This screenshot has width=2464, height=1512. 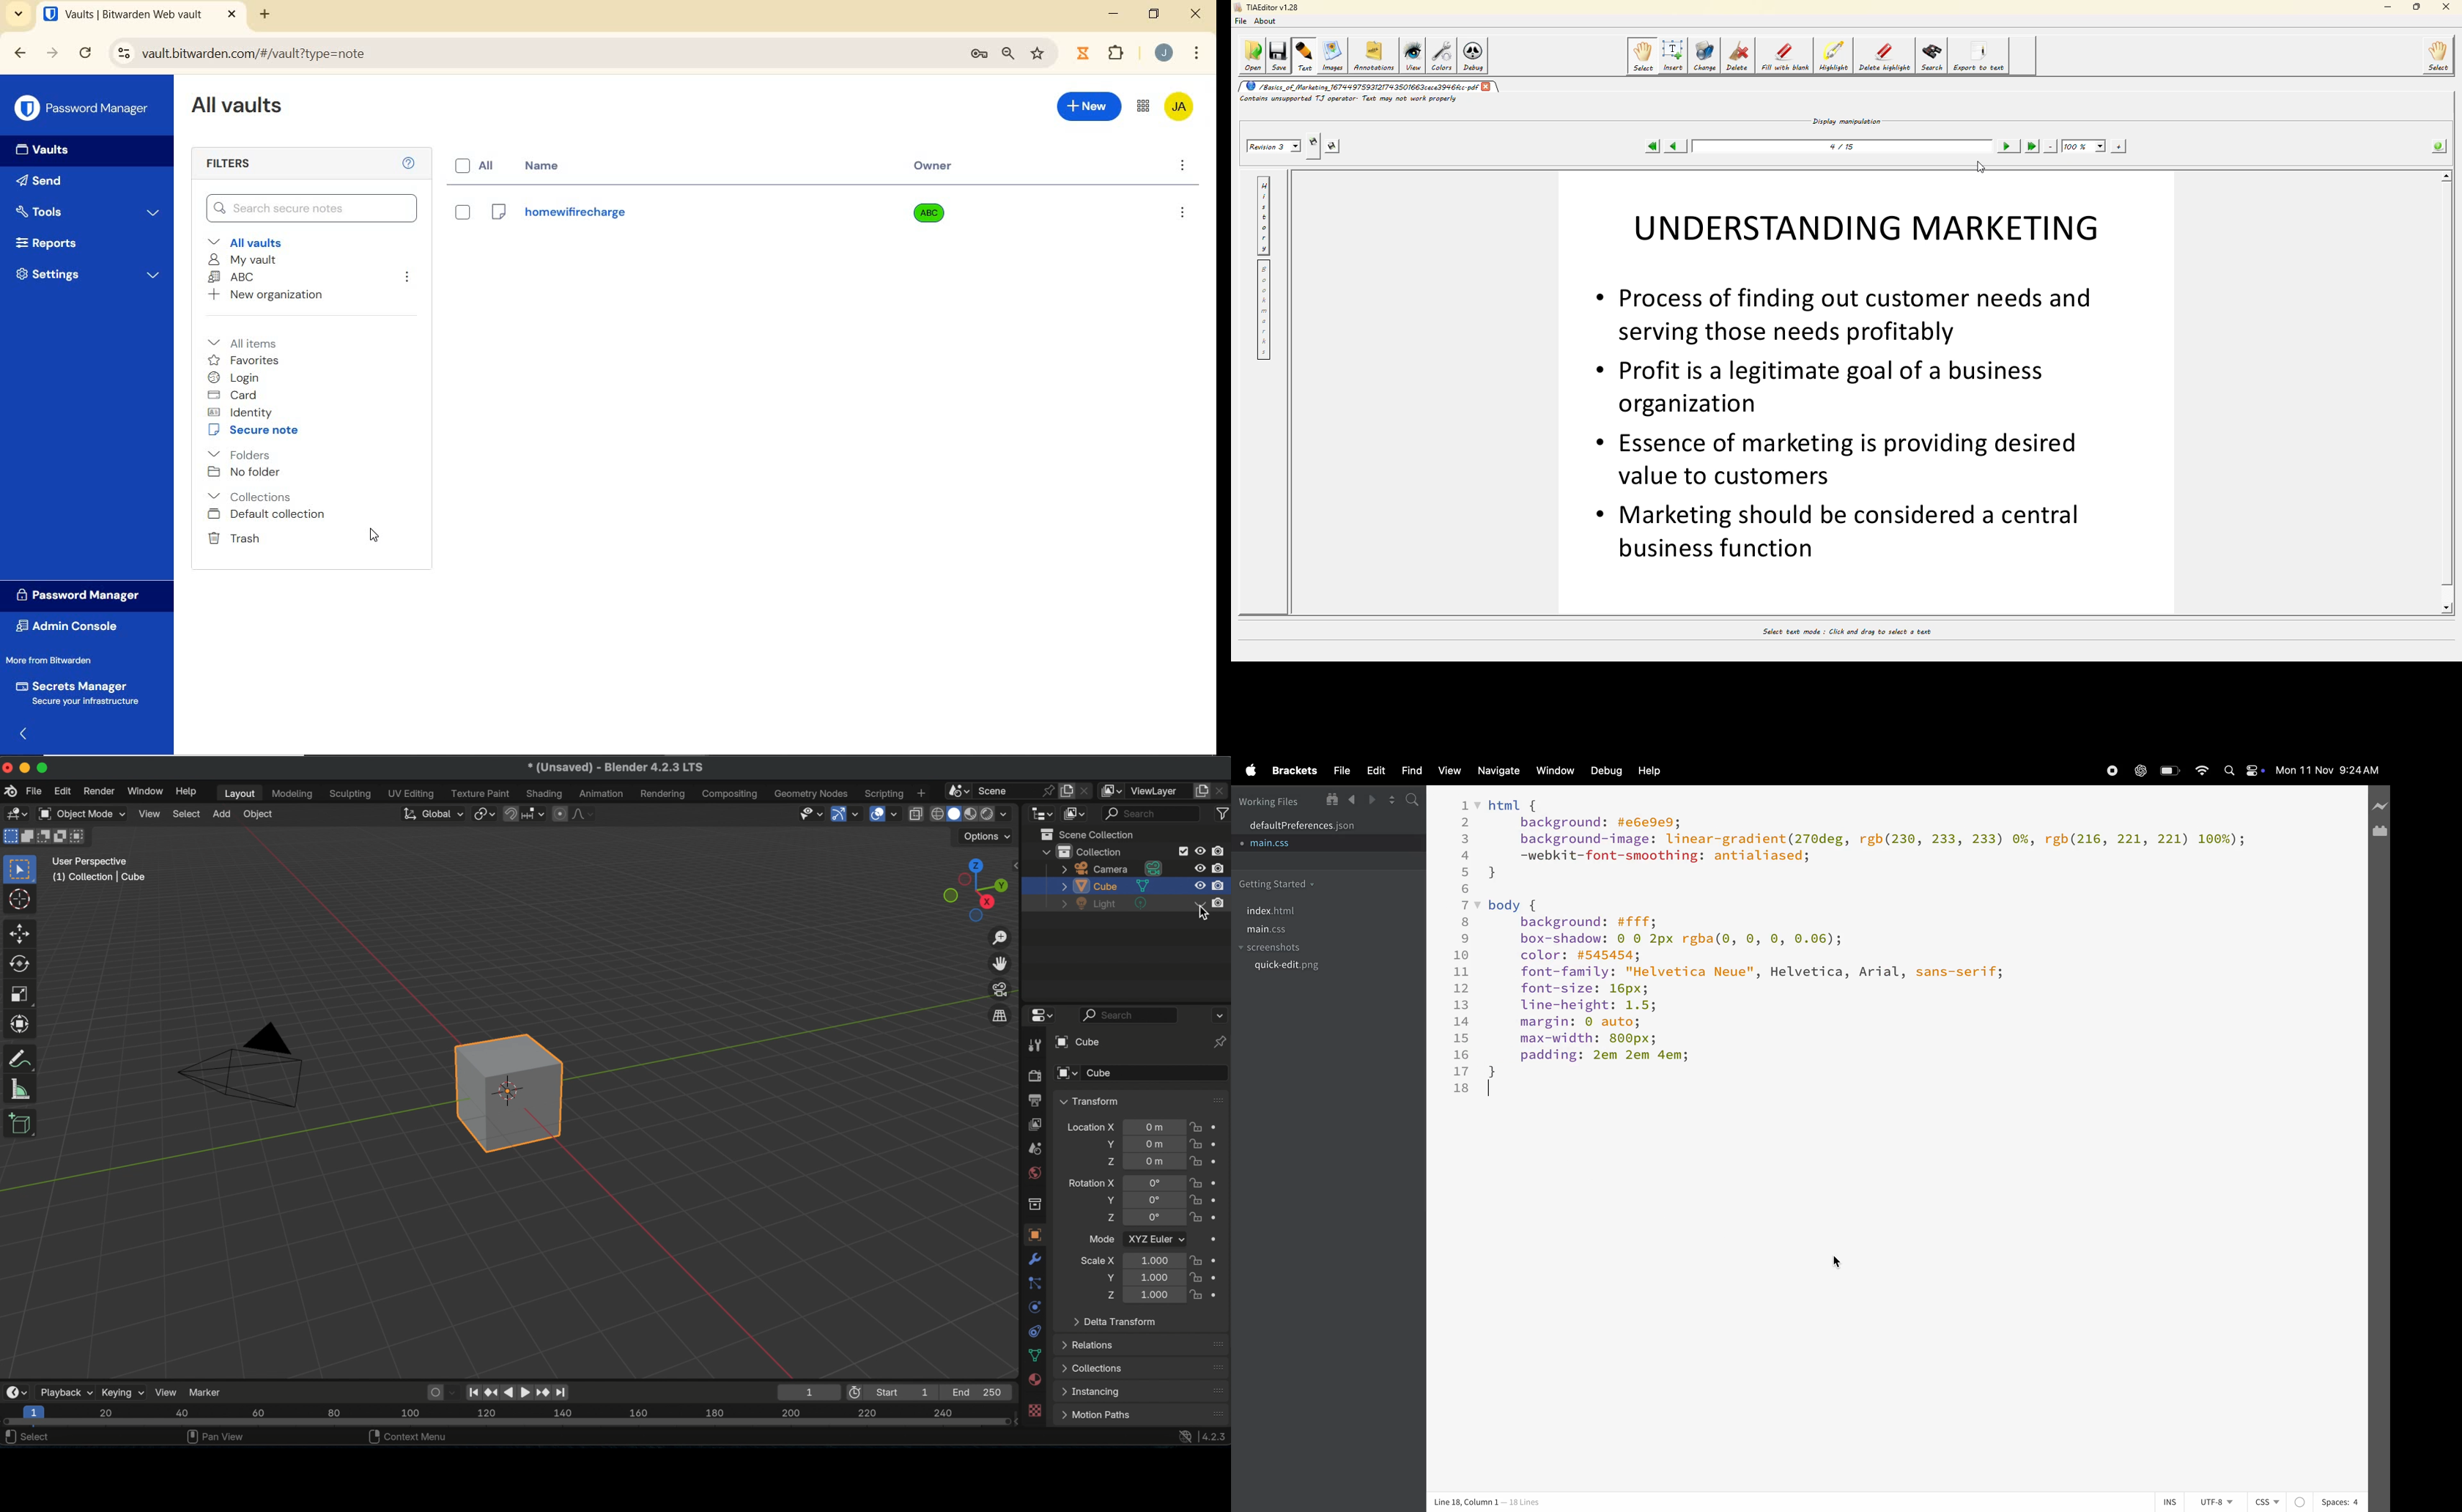 I want to click on More from Bitwarden, so click(x=59, y=660).